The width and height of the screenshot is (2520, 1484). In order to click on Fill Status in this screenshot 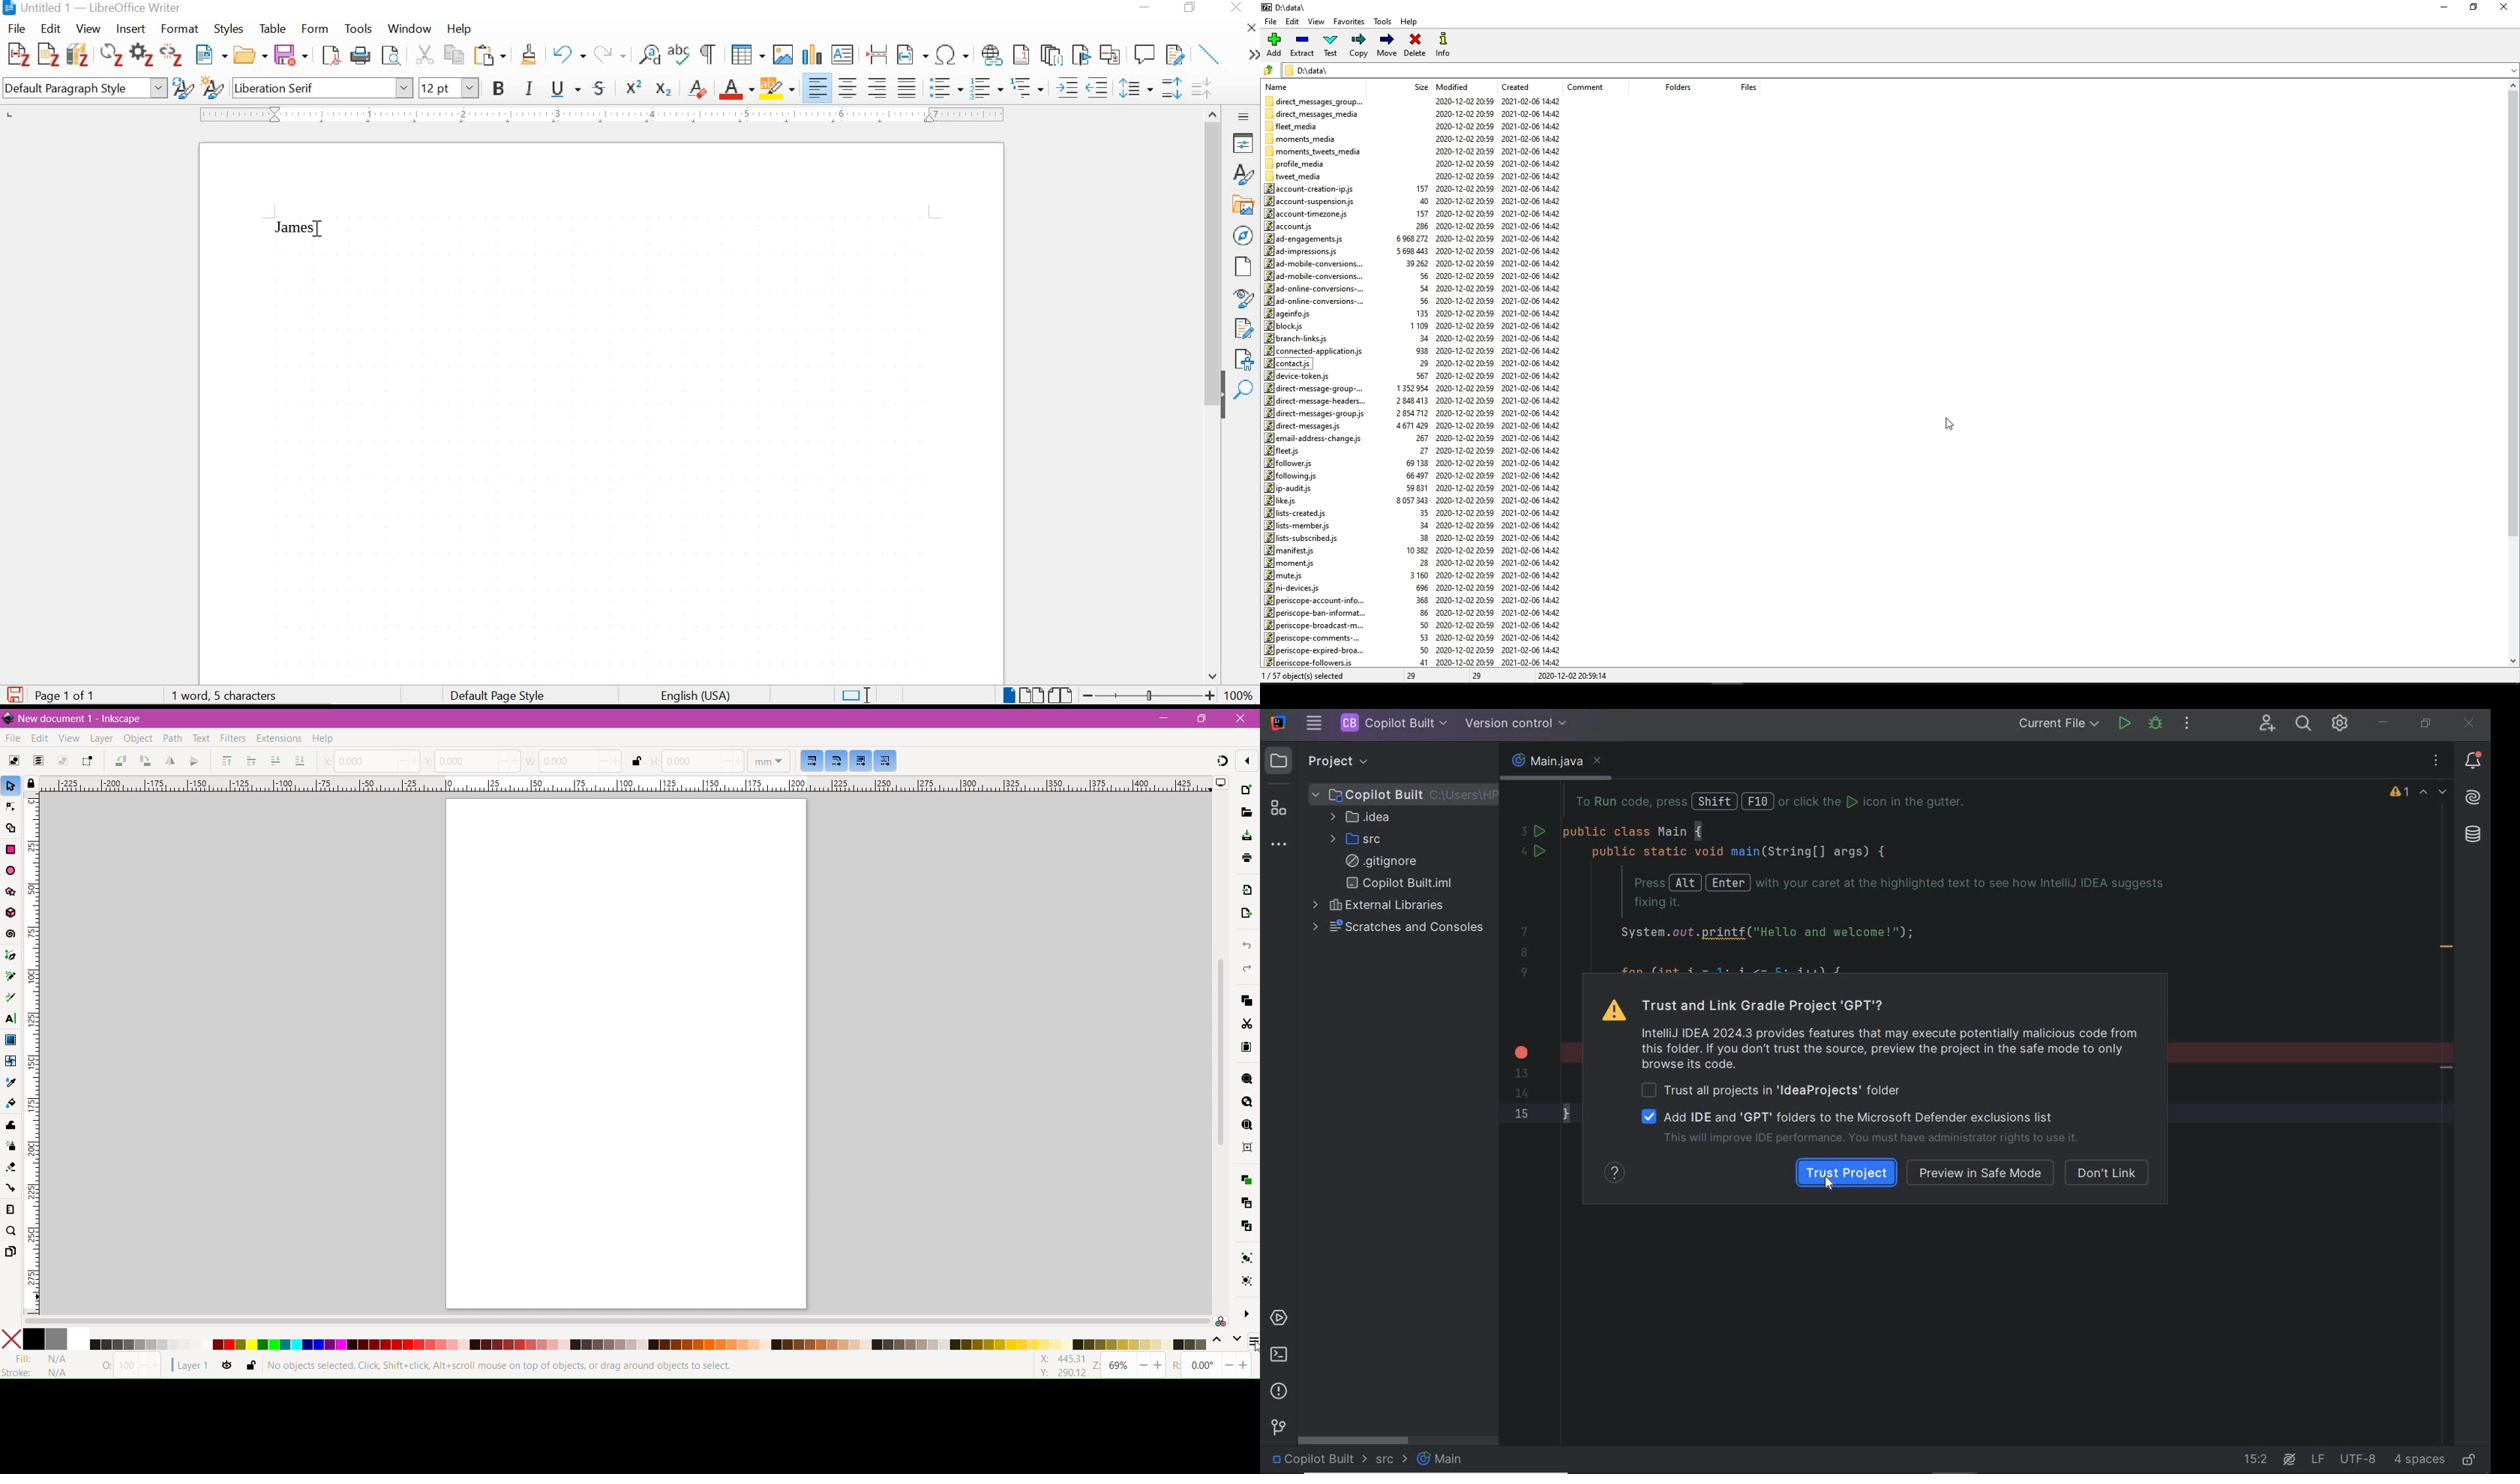, I will do `click(43, 1359)`.